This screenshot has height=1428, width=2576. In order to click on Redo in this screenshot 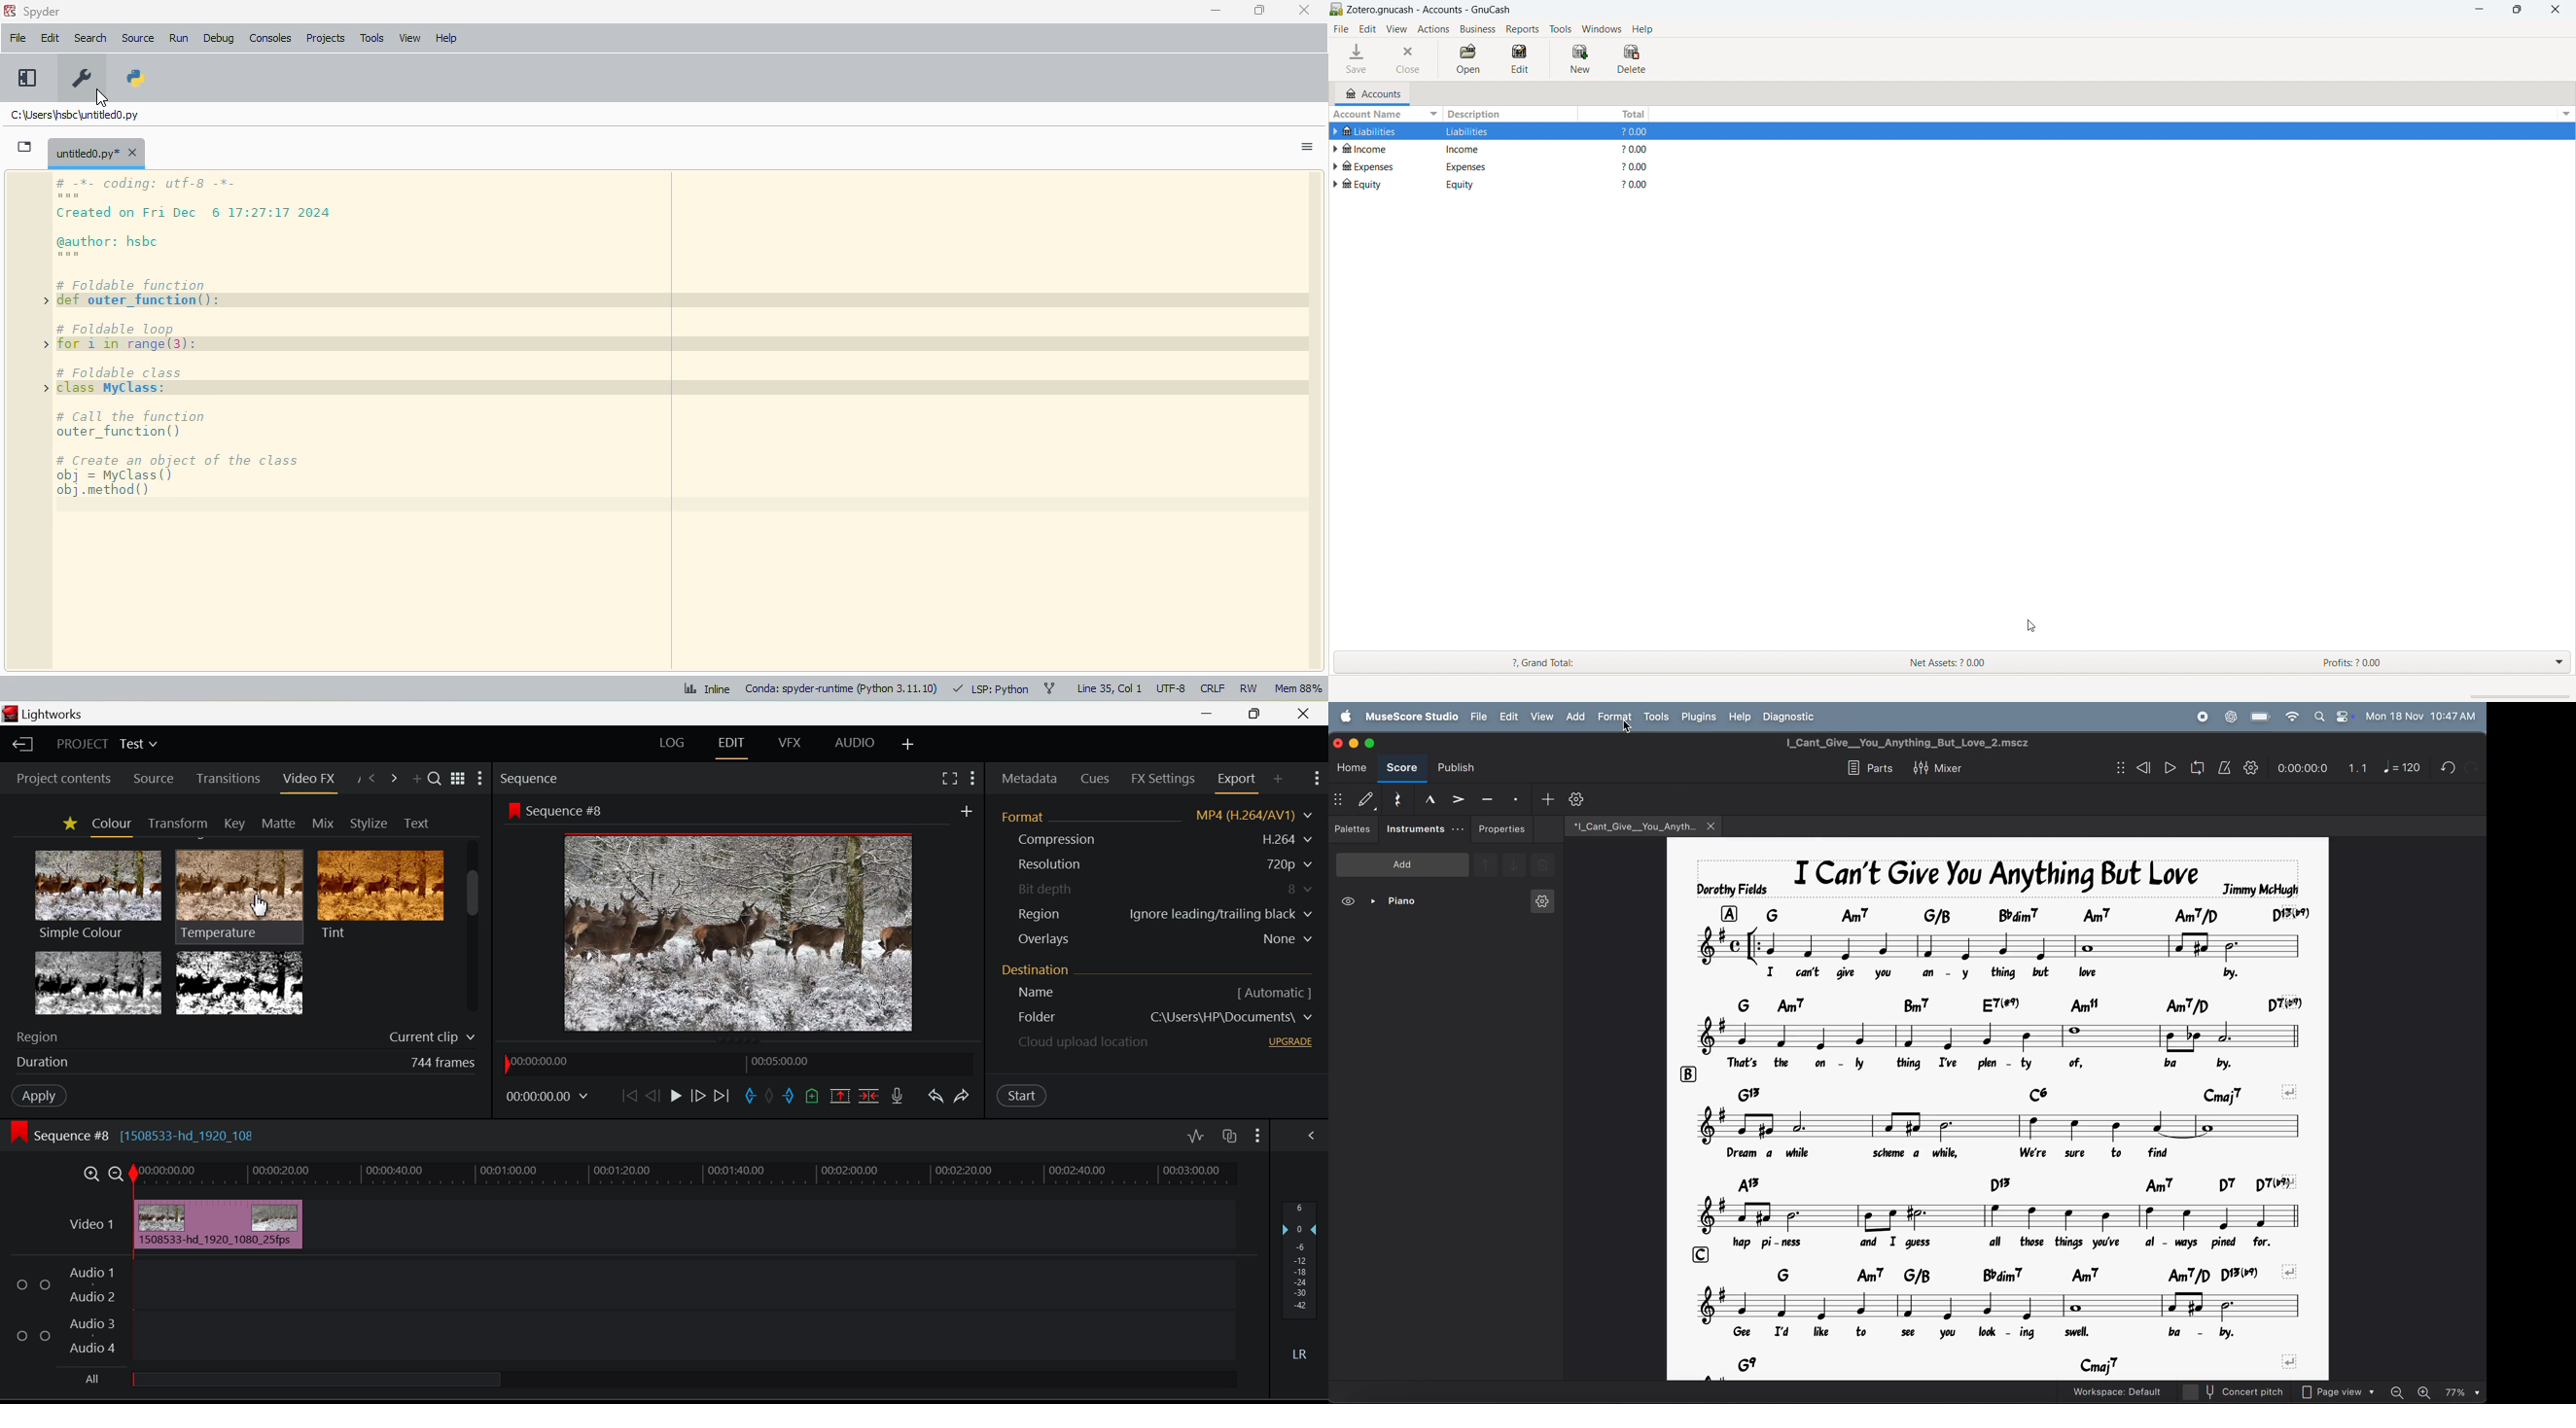, I will do `click(964, 1096)`.